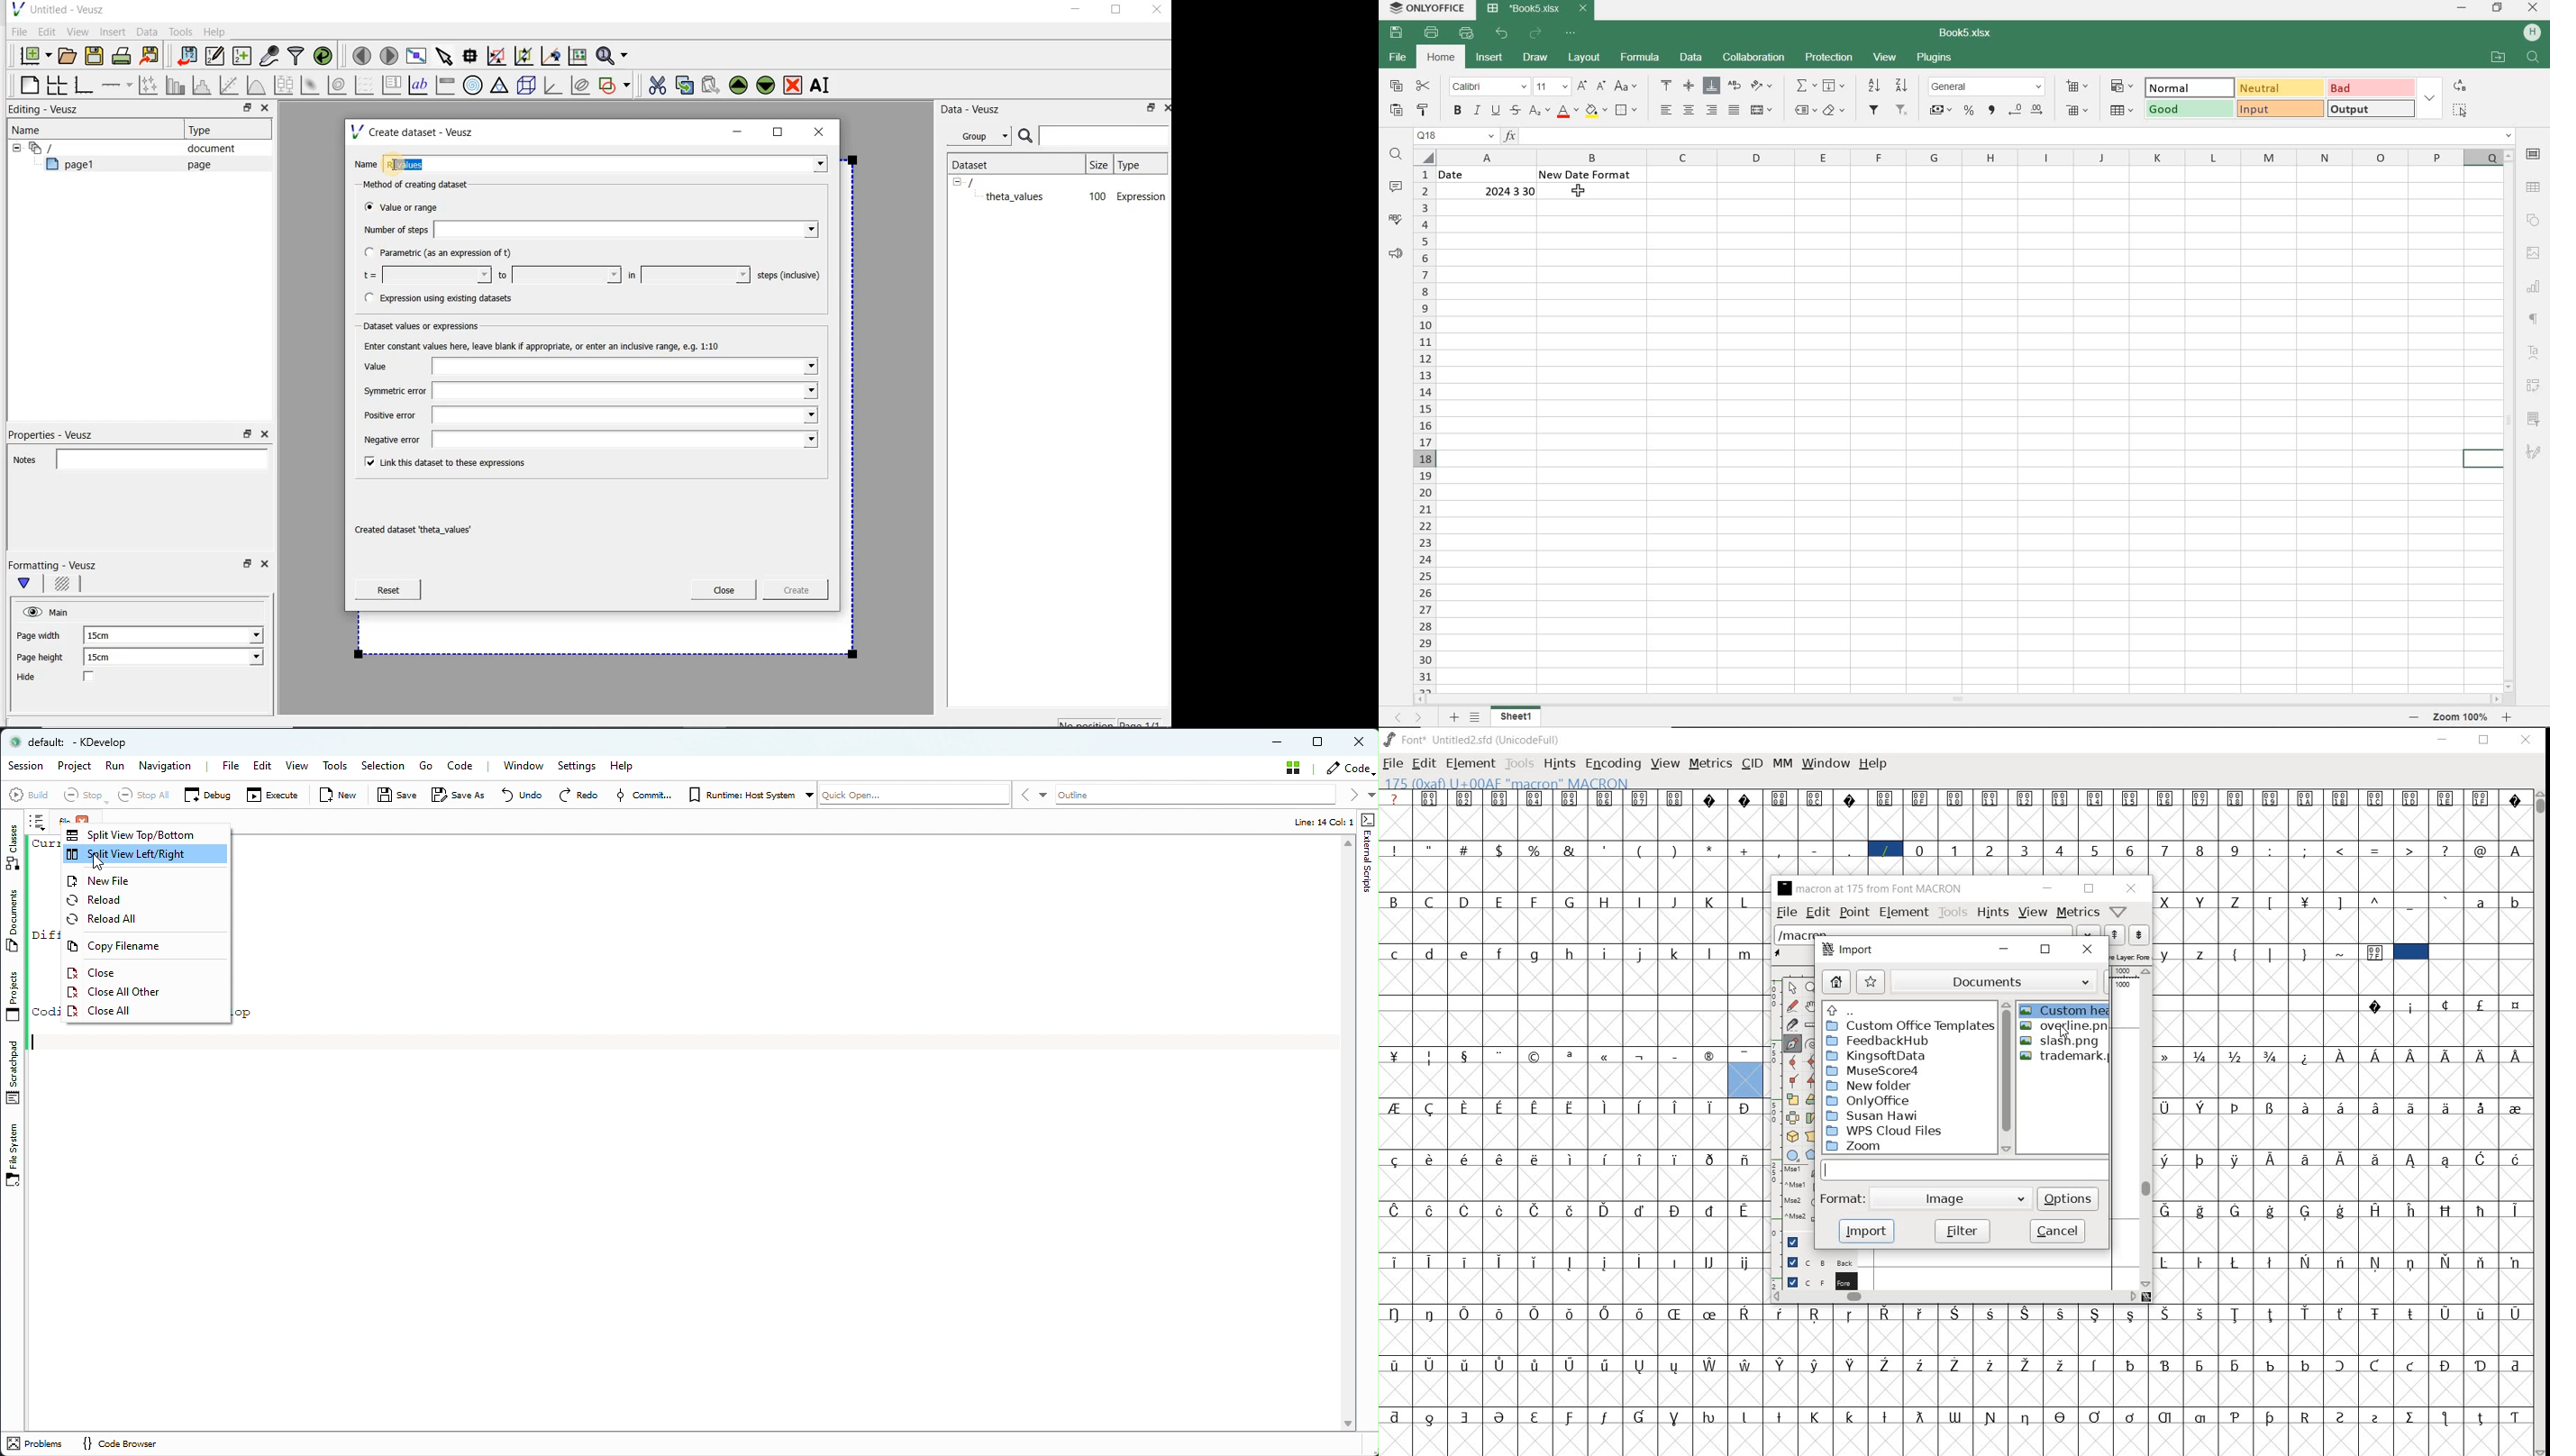  What do you see at coordinates (1873, 86) in the screenshot?
I see `SORT ASCENDING` at bounding box center [1873, 86].